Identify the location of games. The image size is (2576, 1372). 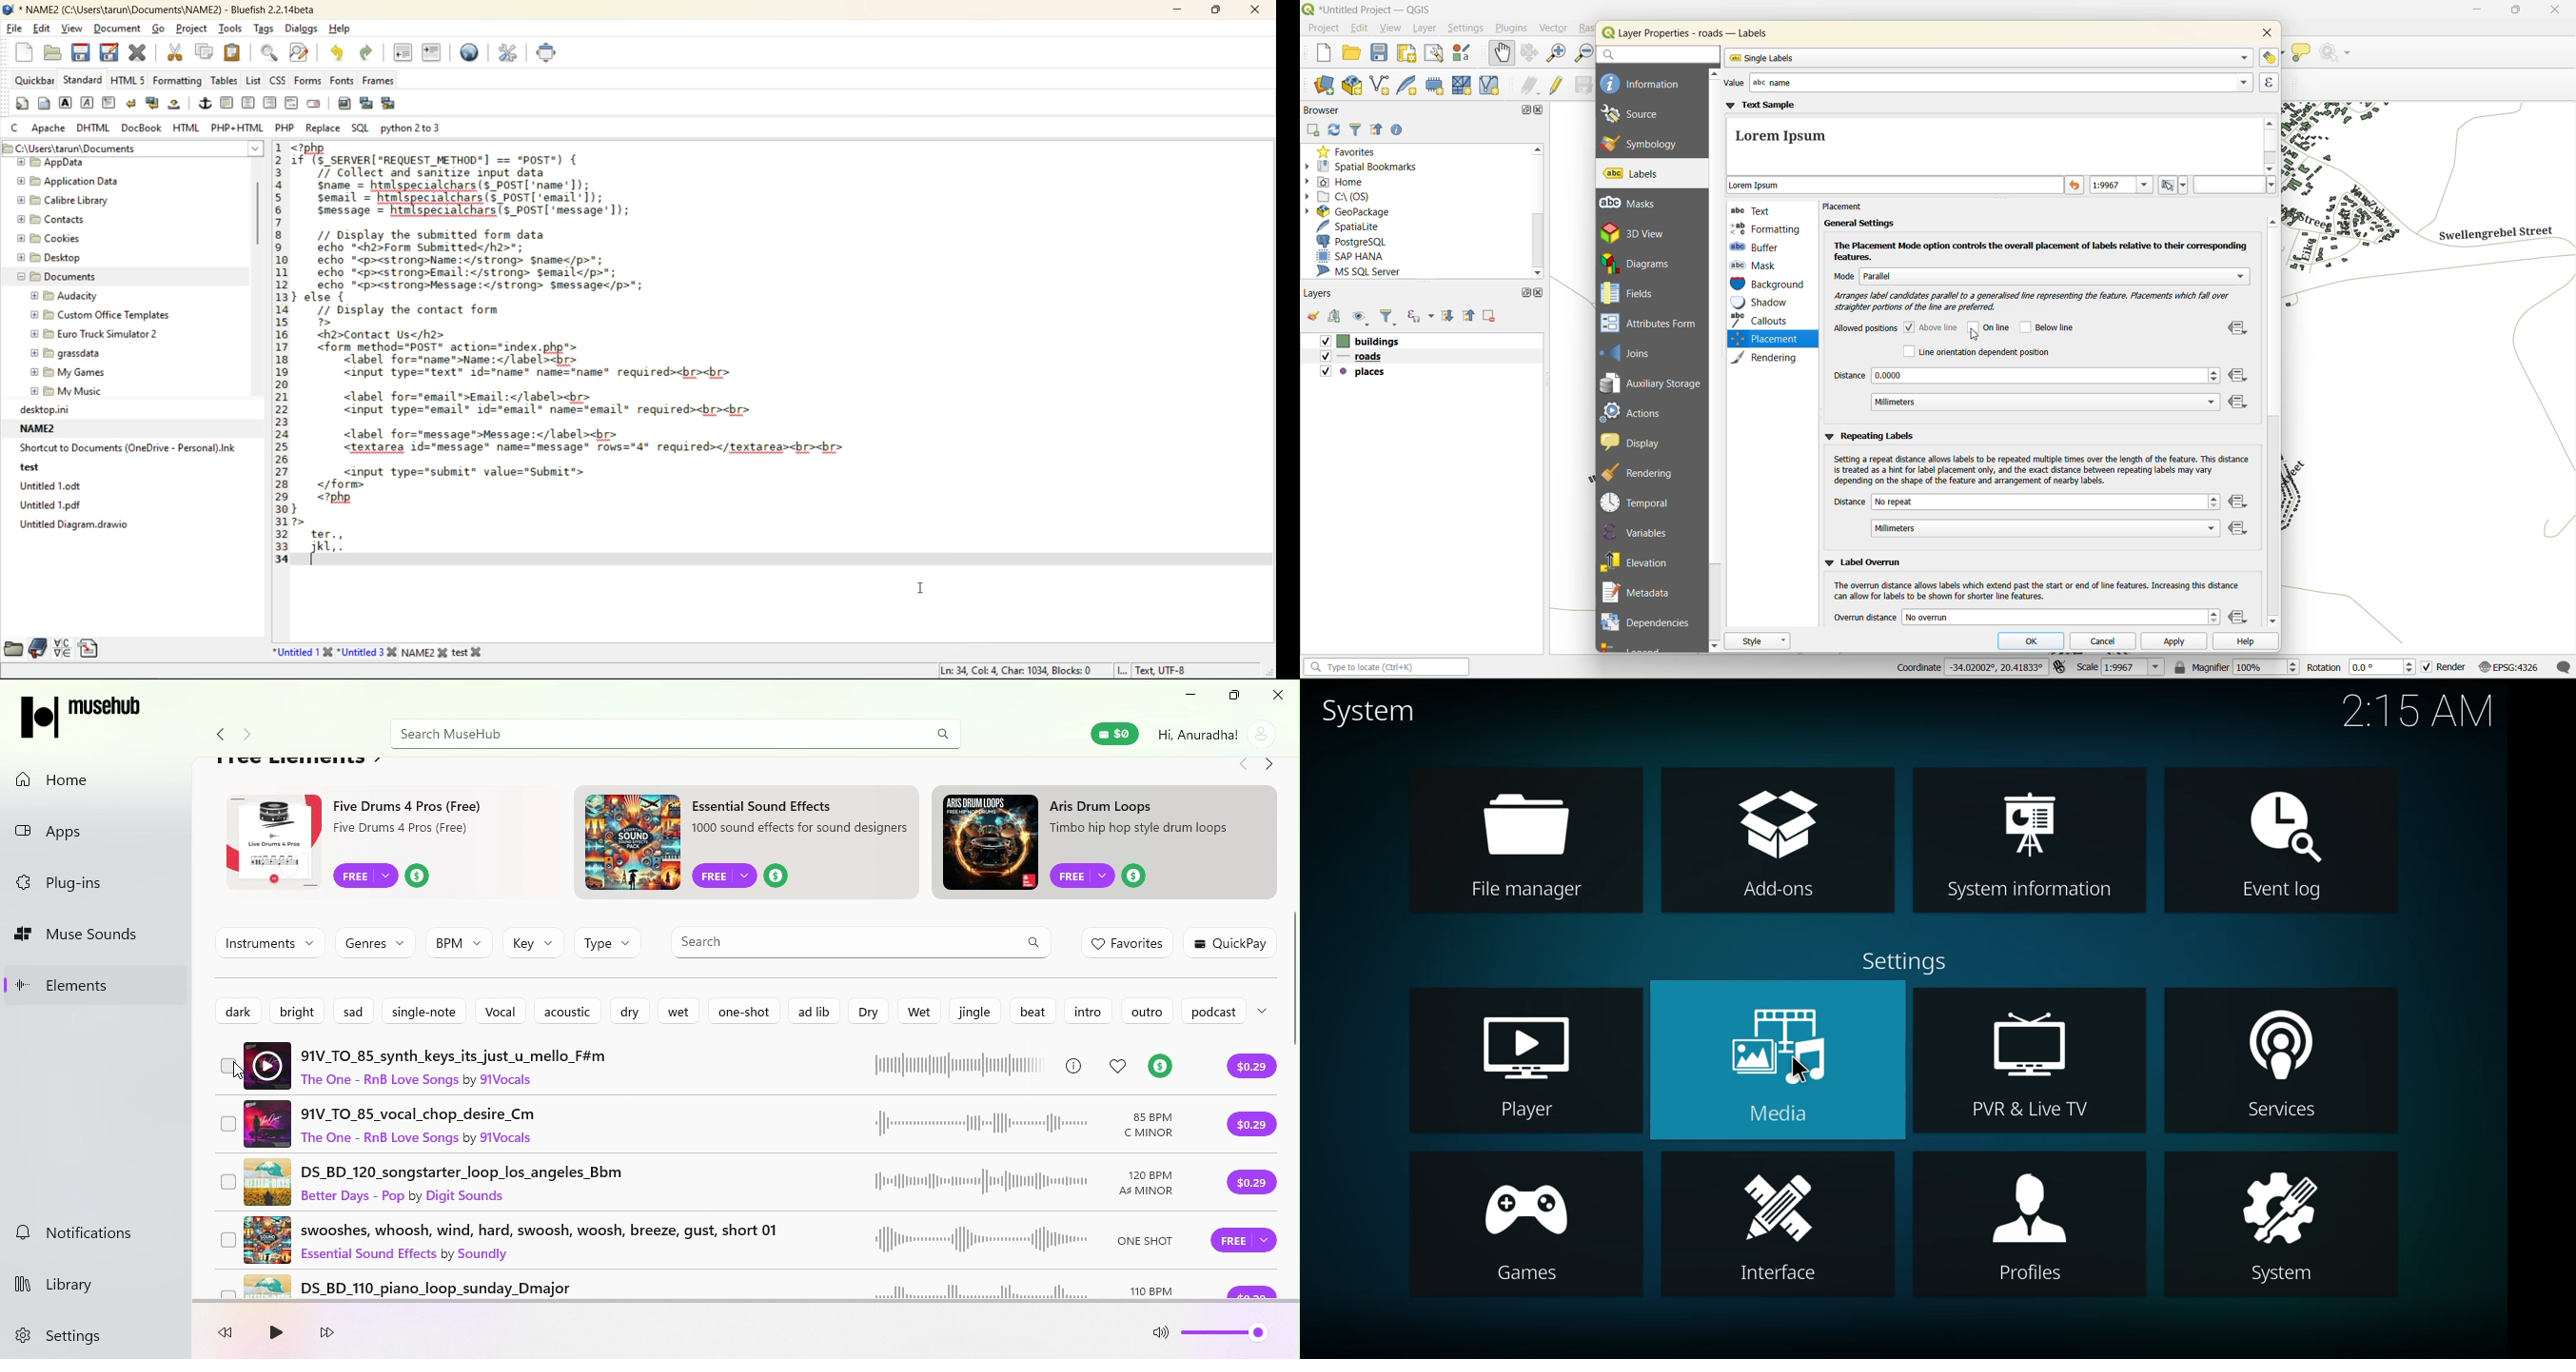
(1525, 1227).